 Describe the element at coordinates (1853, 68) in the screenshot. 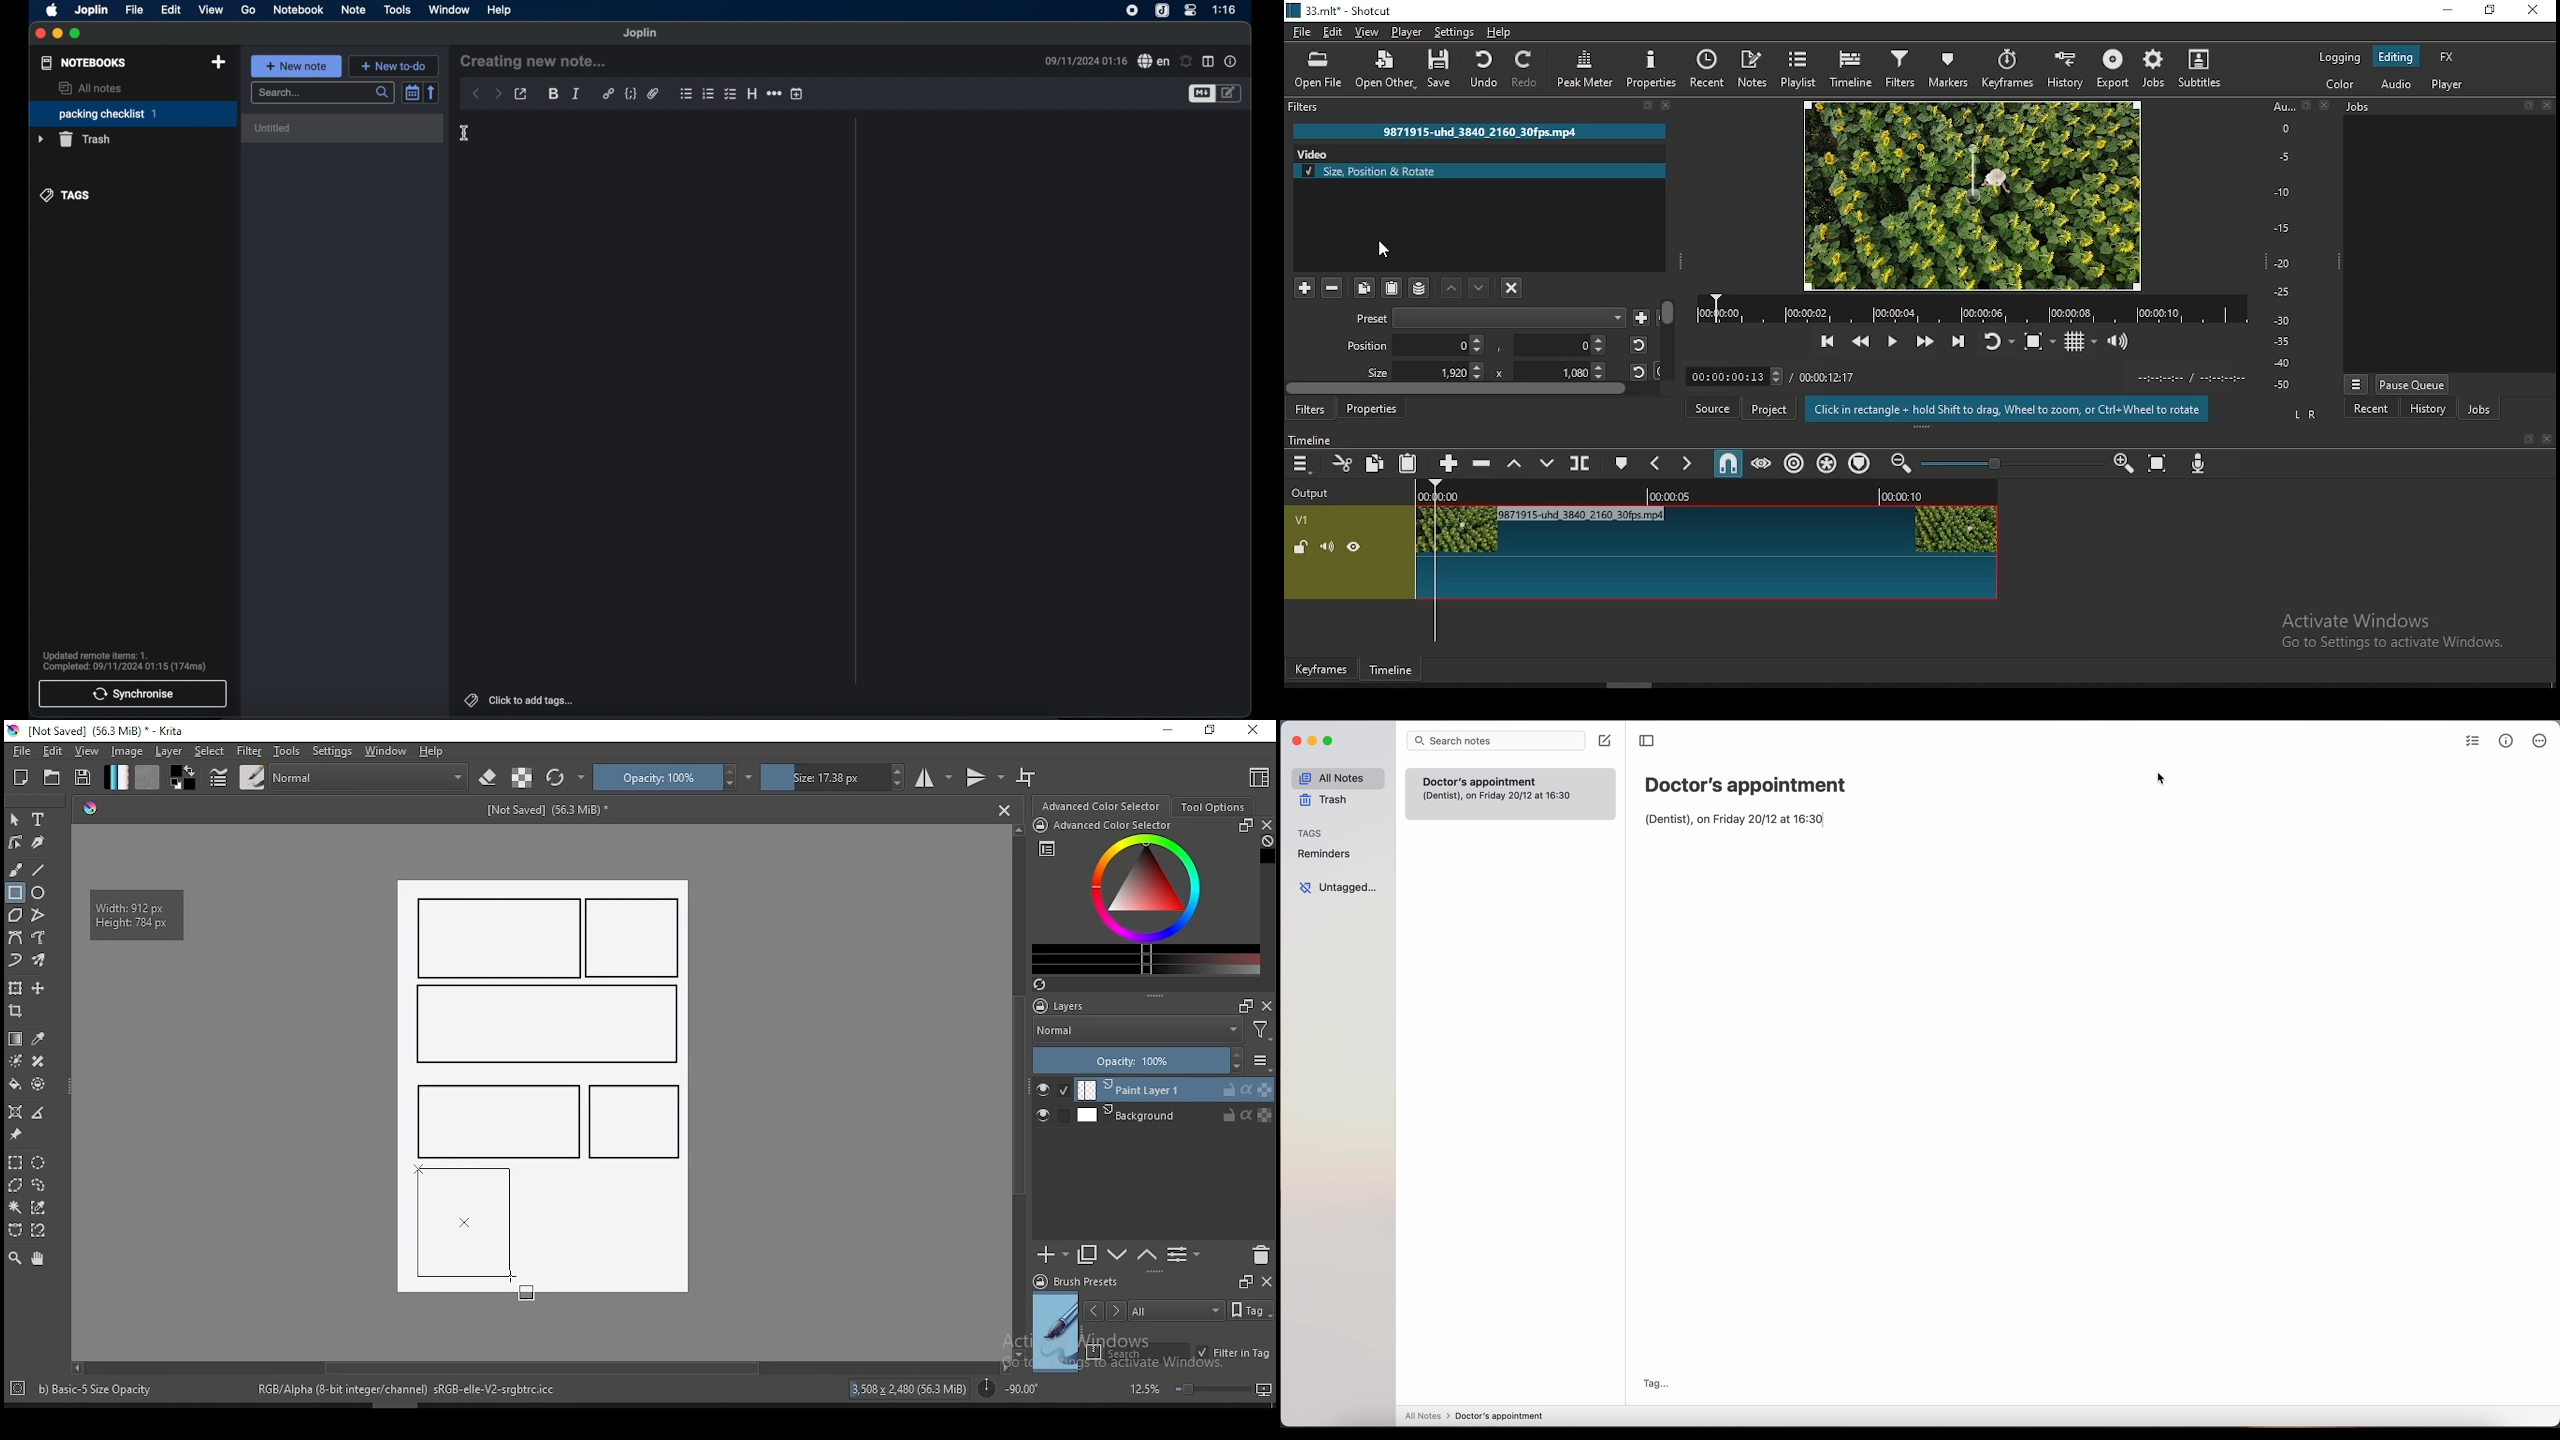

I see `timeline` at that location.